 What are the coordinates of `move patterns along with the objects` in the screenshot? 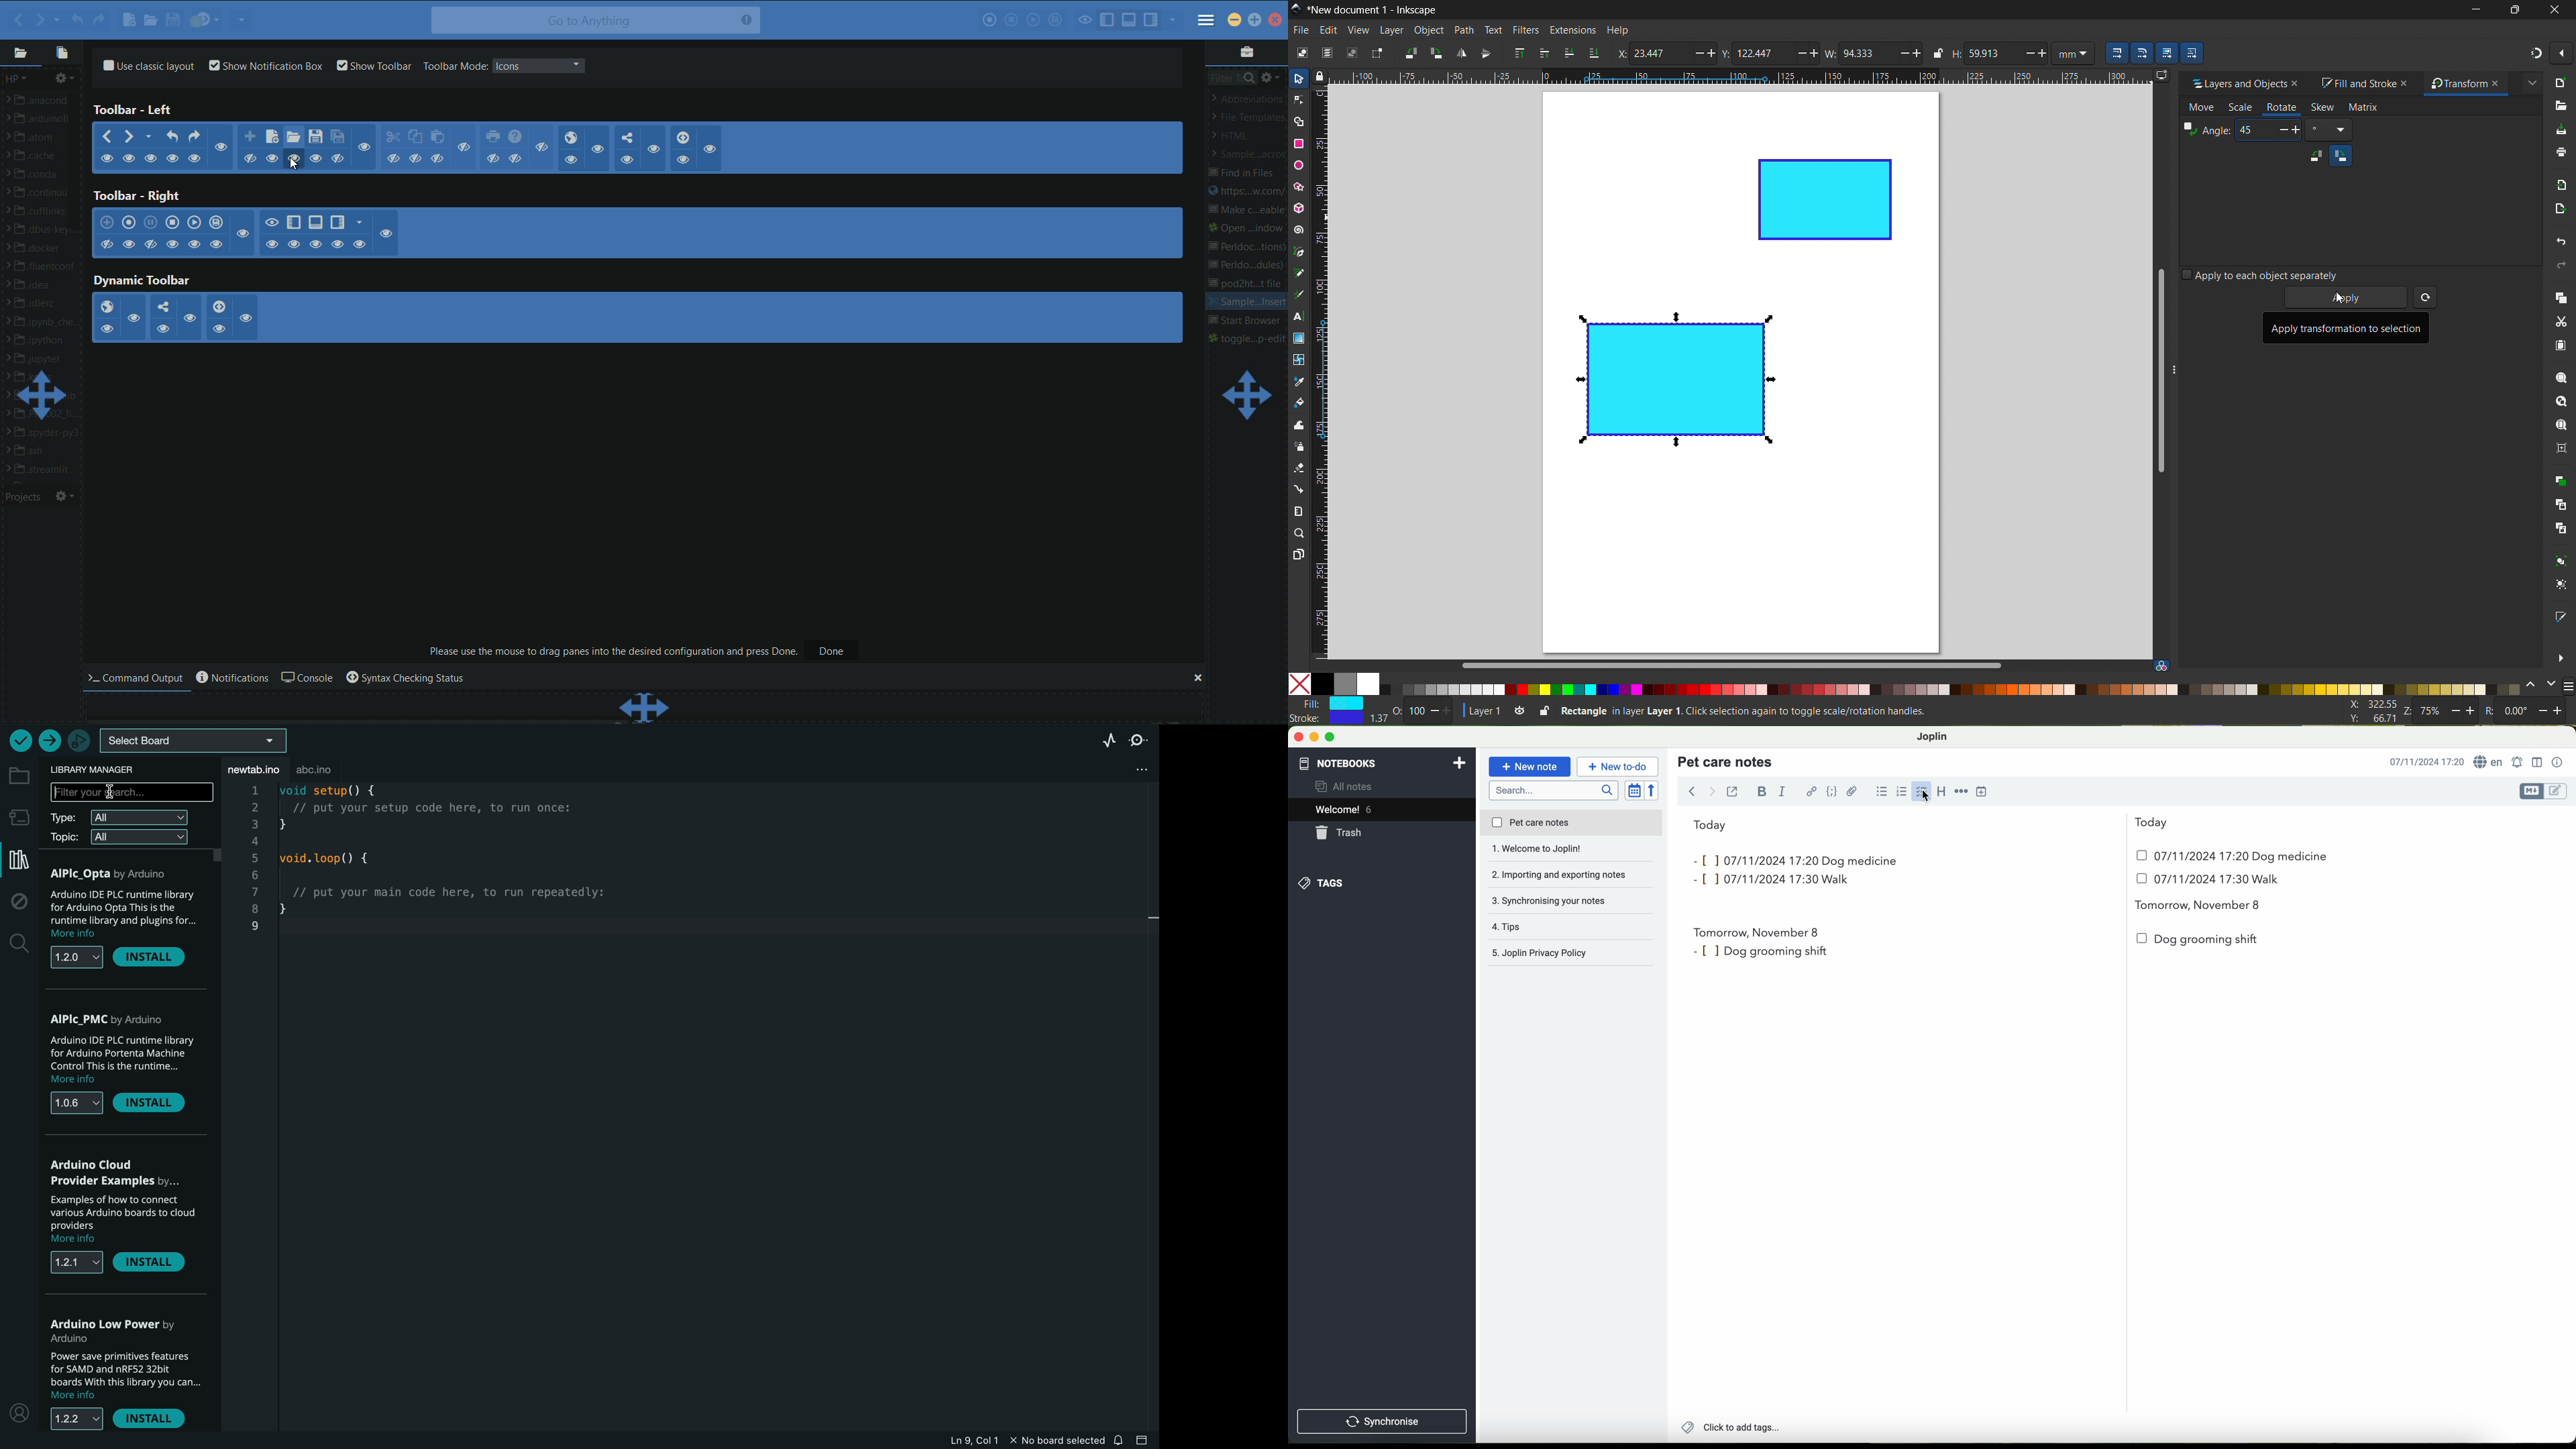 It's located at (2192, 52).